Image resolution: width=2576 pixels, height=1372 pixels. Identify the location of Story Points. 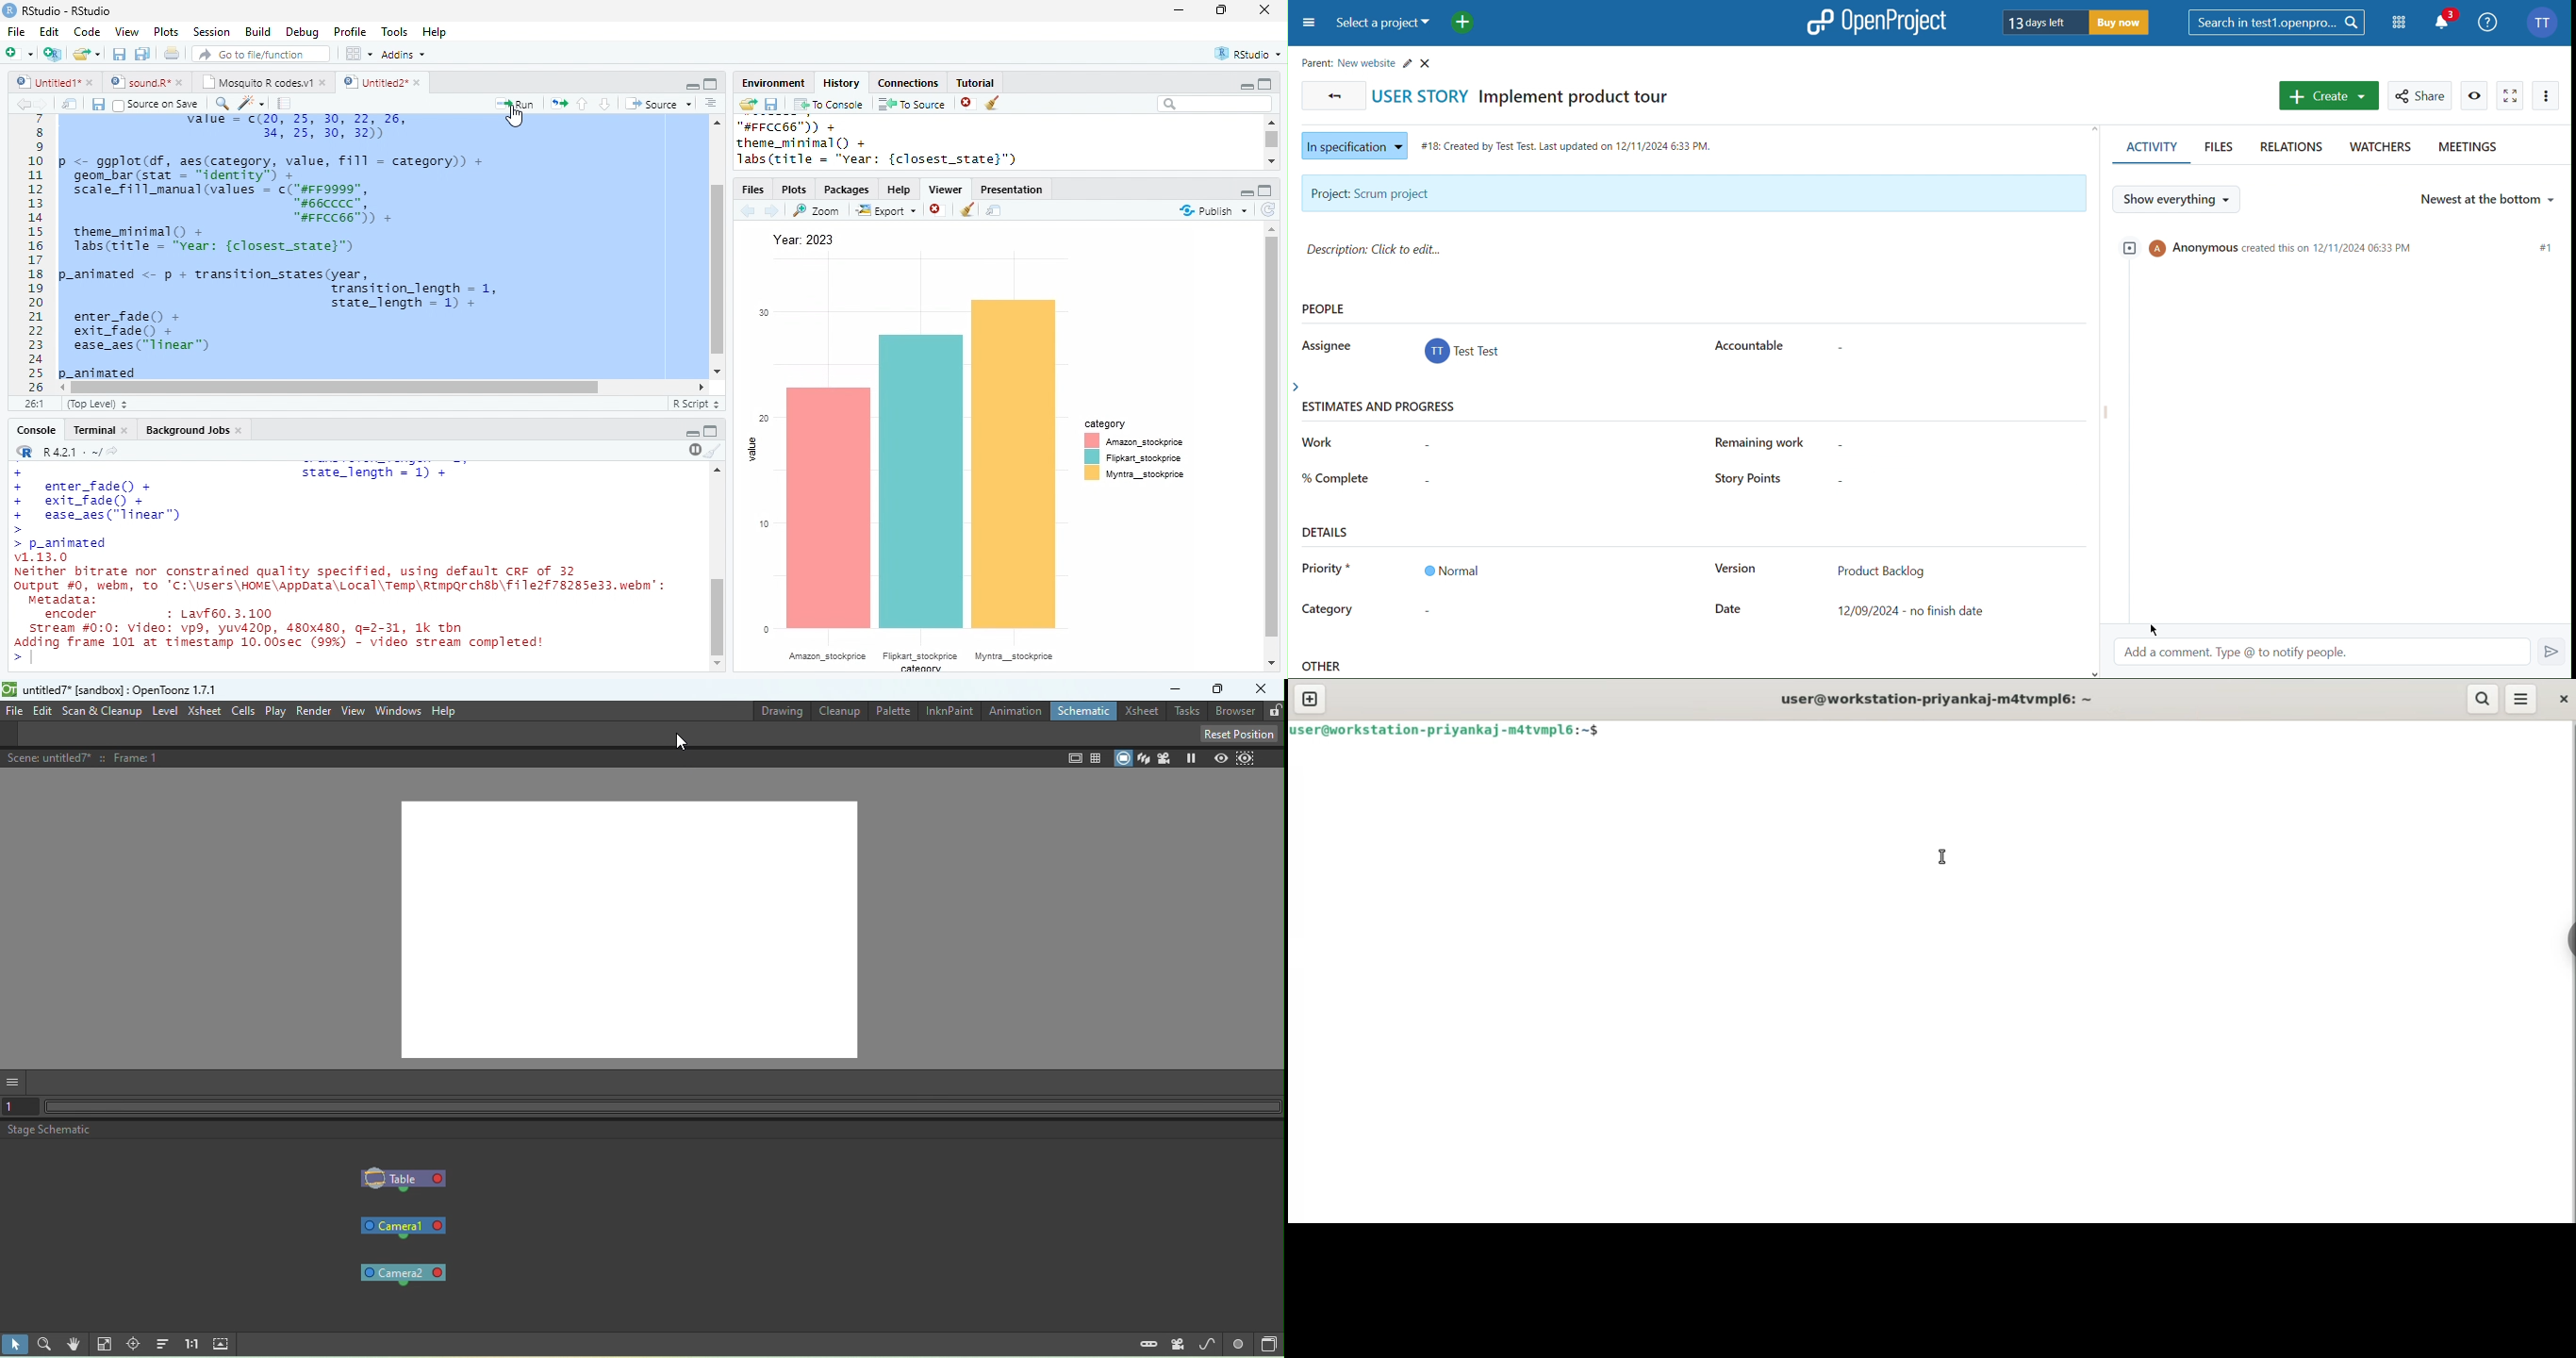
(1745, 480).